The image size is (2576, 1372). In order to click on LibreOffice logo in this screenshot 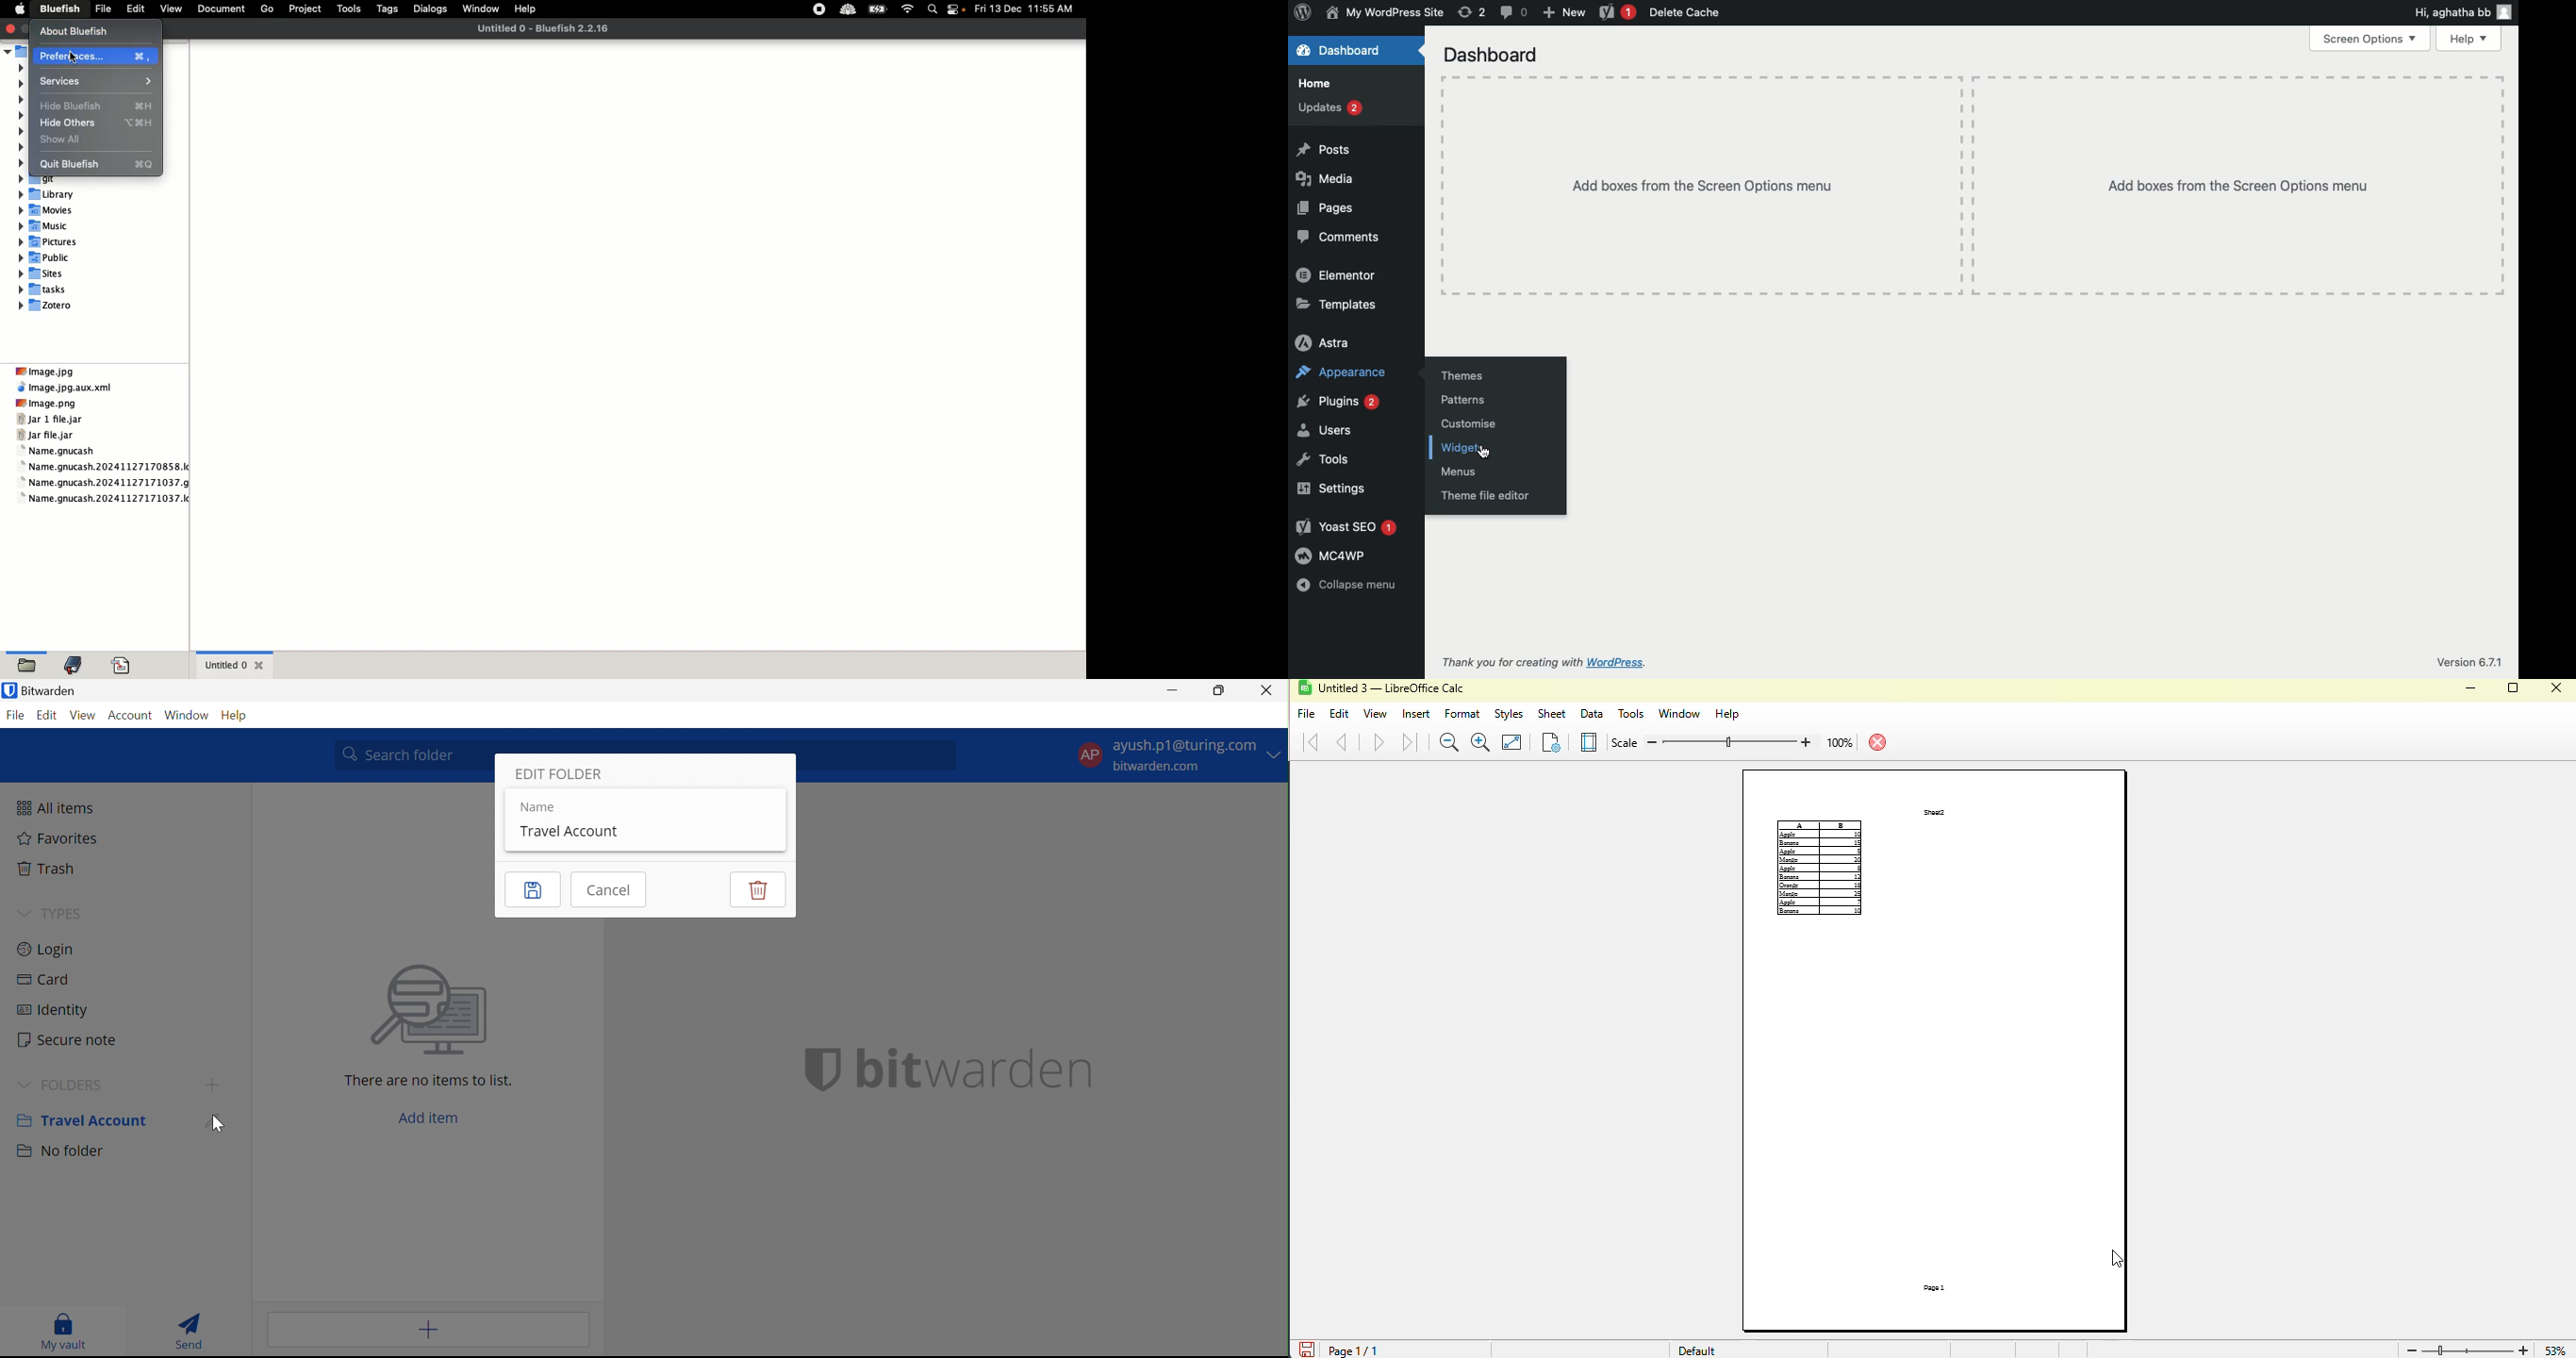, I will do `click(1315, 687)`.